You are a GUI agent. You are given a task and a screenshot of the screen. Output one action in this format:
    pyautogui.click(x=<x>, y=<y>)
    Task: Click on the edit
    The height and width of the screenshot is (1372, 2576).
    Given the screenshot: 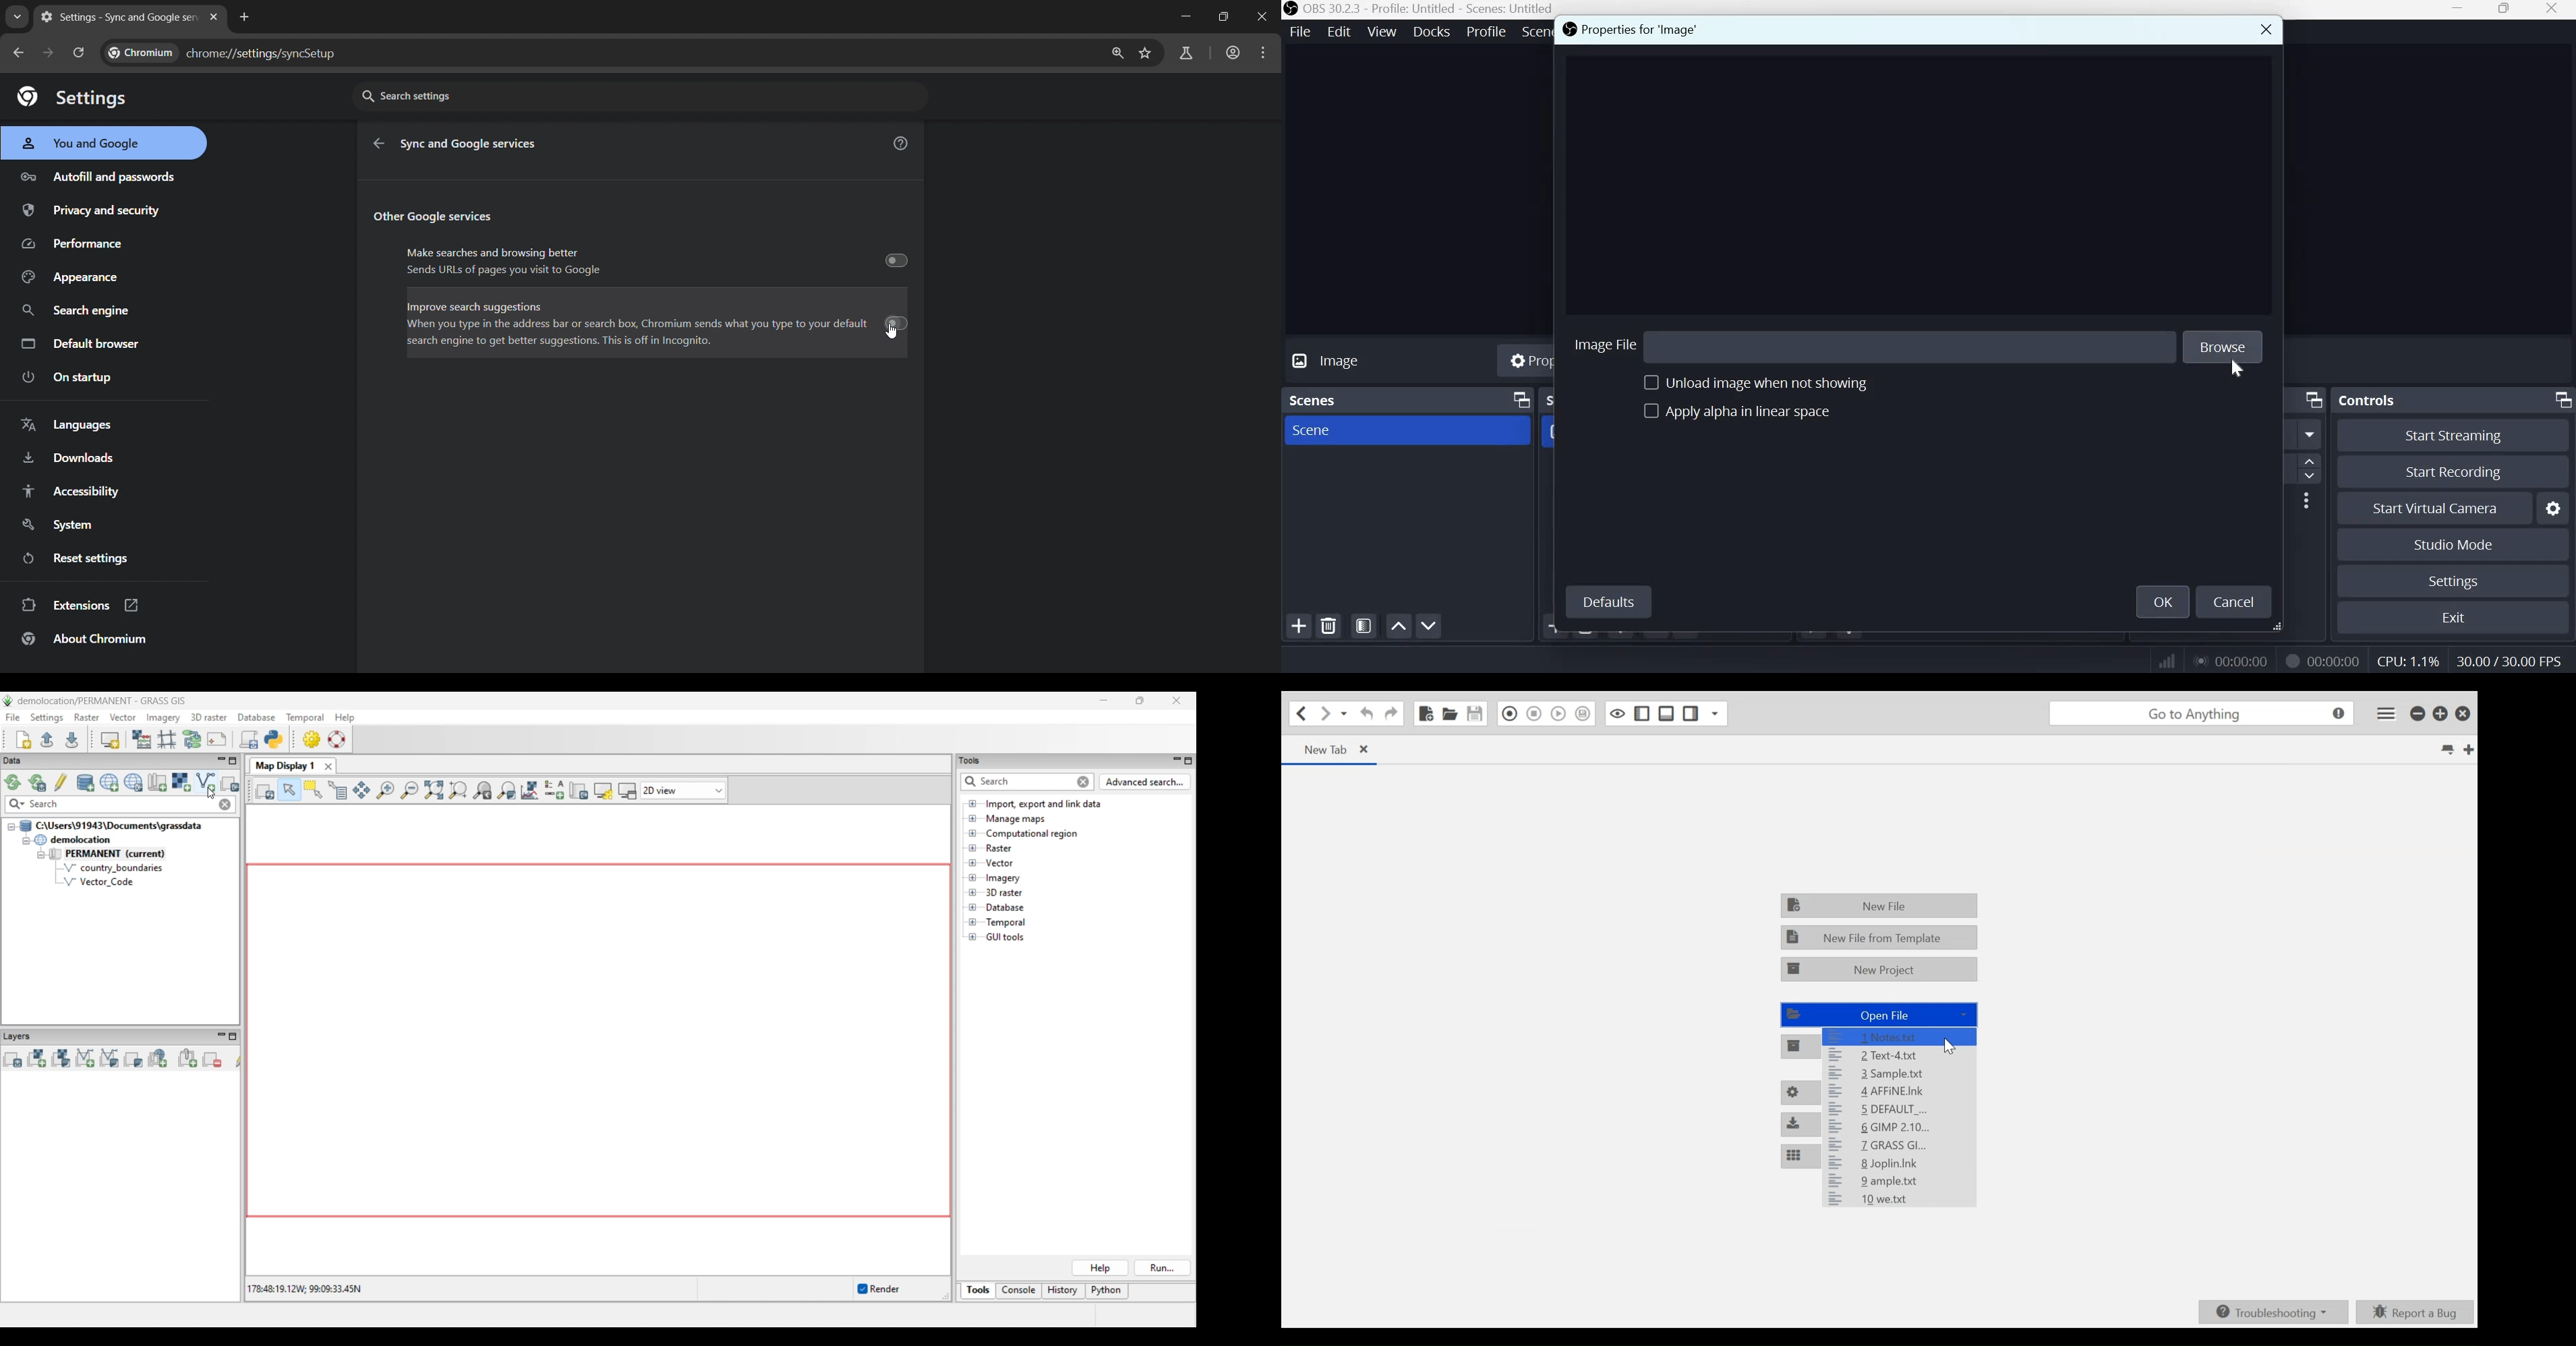 What is the action you would take?
    pyautogui.click(x=1339, y=30)
    